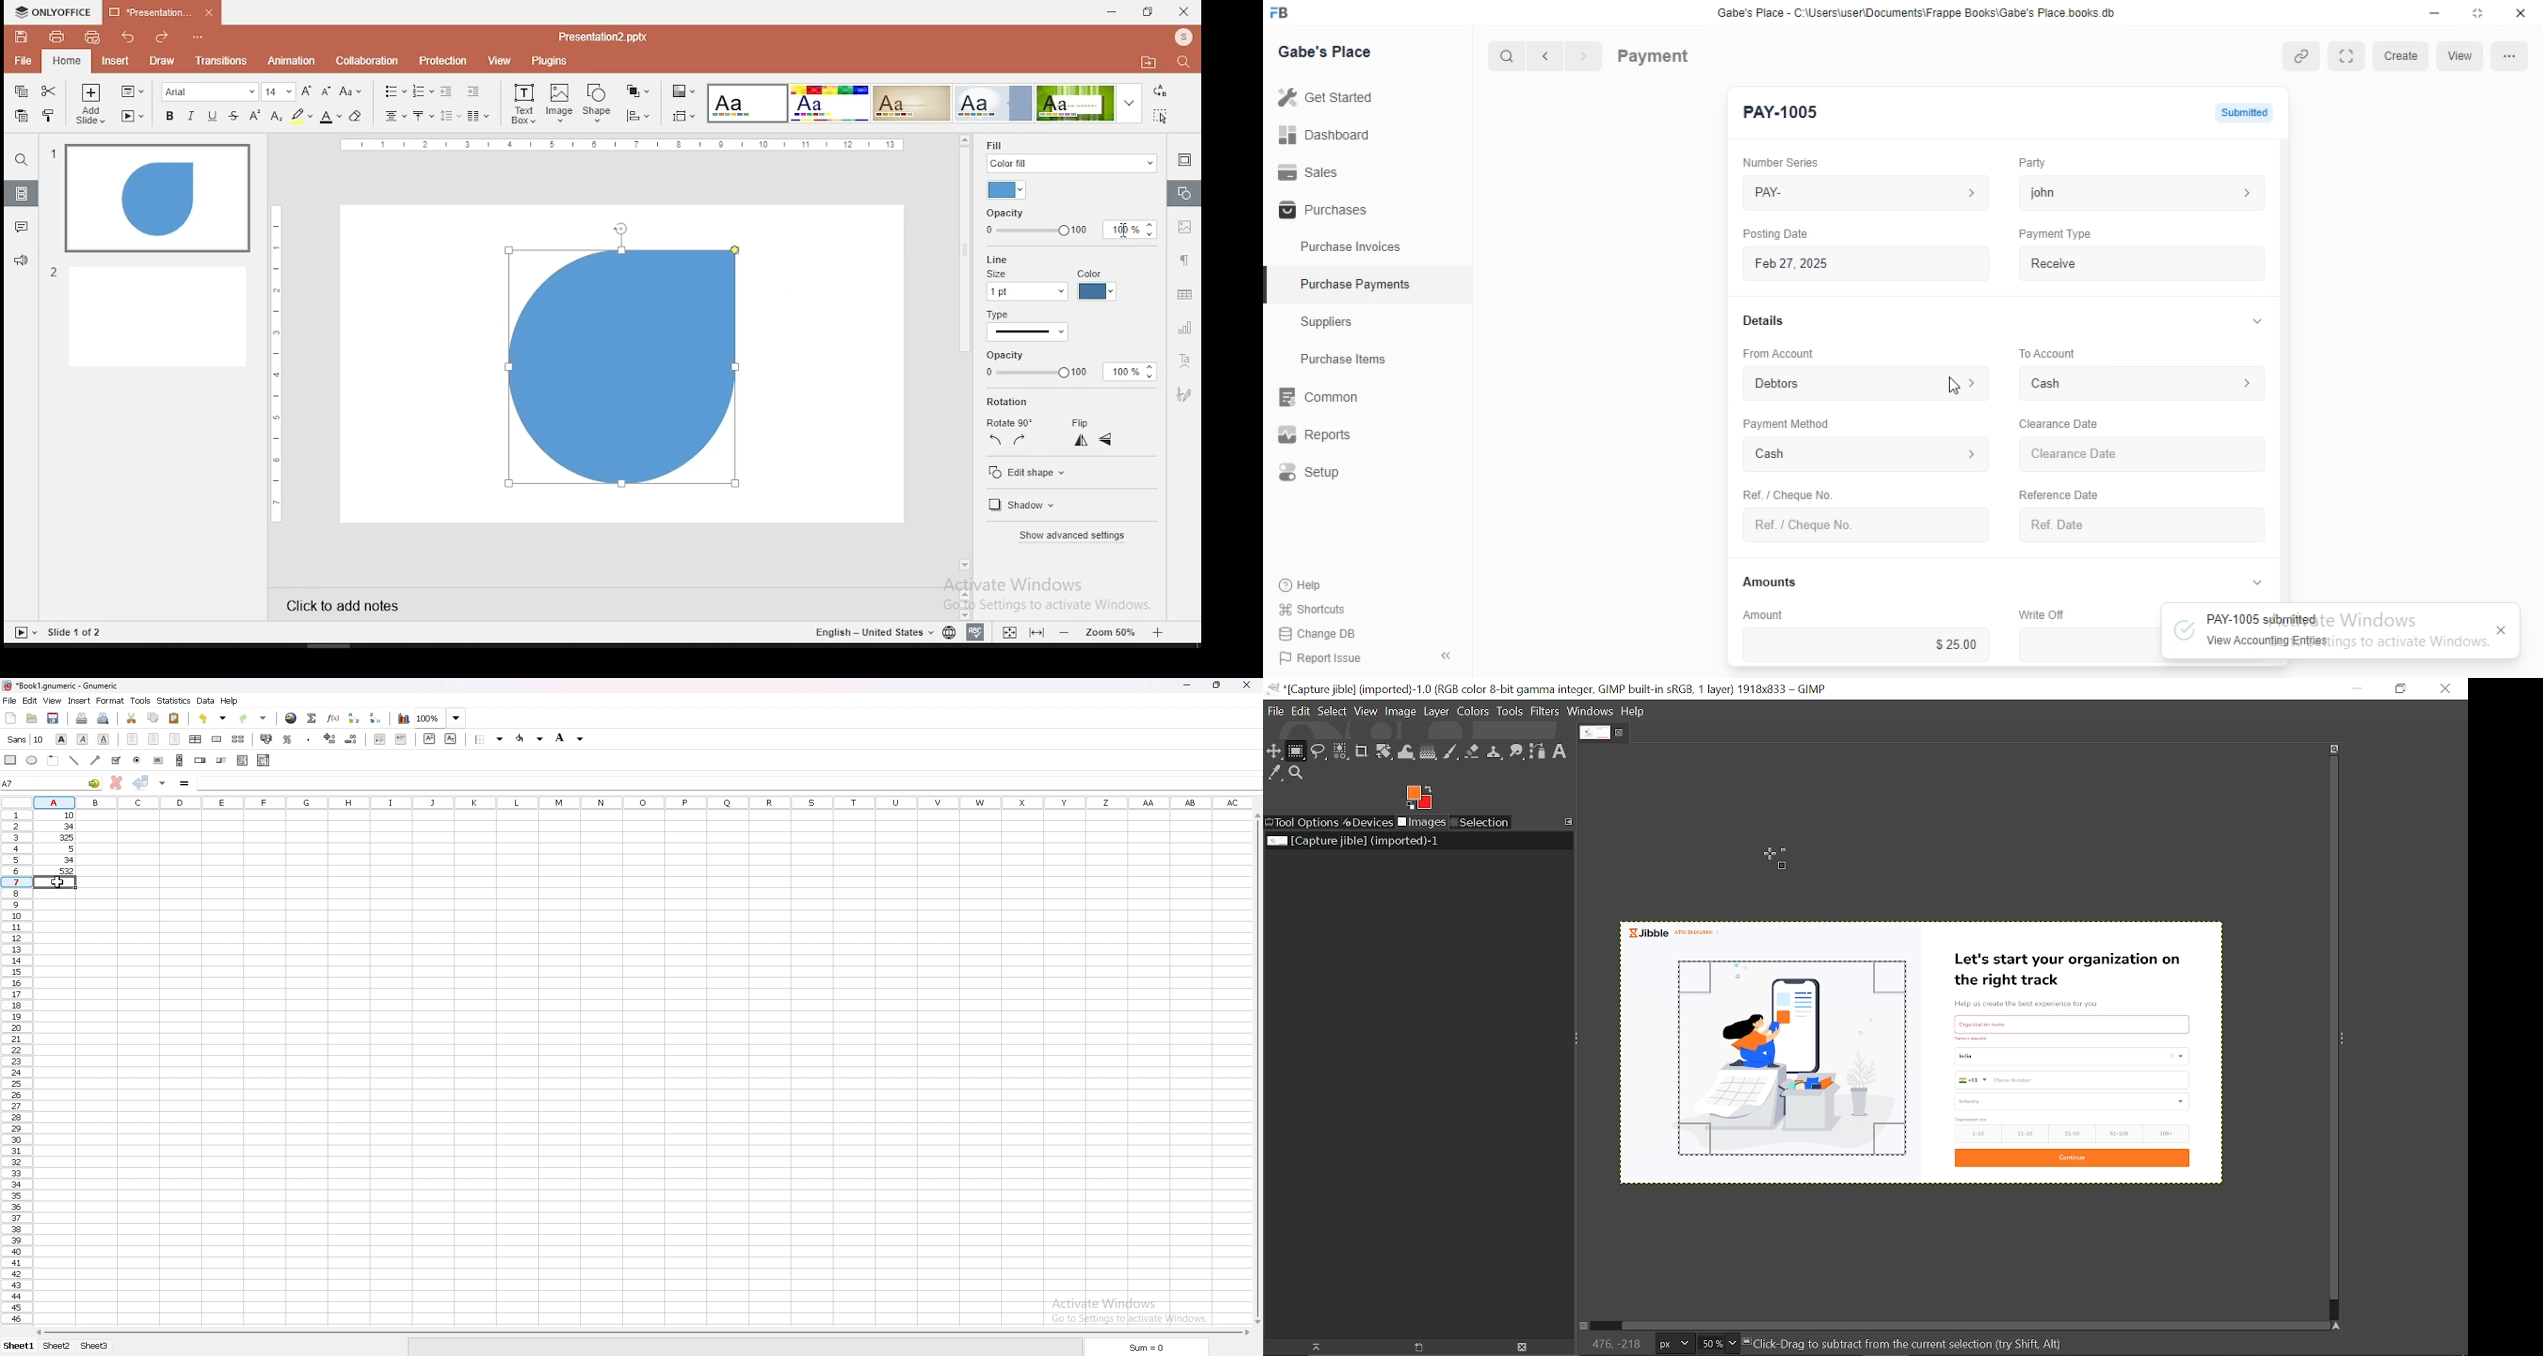 This screenshot has width=2548, height=1372. I want to click on expand/collapse, so click(2256, 583).